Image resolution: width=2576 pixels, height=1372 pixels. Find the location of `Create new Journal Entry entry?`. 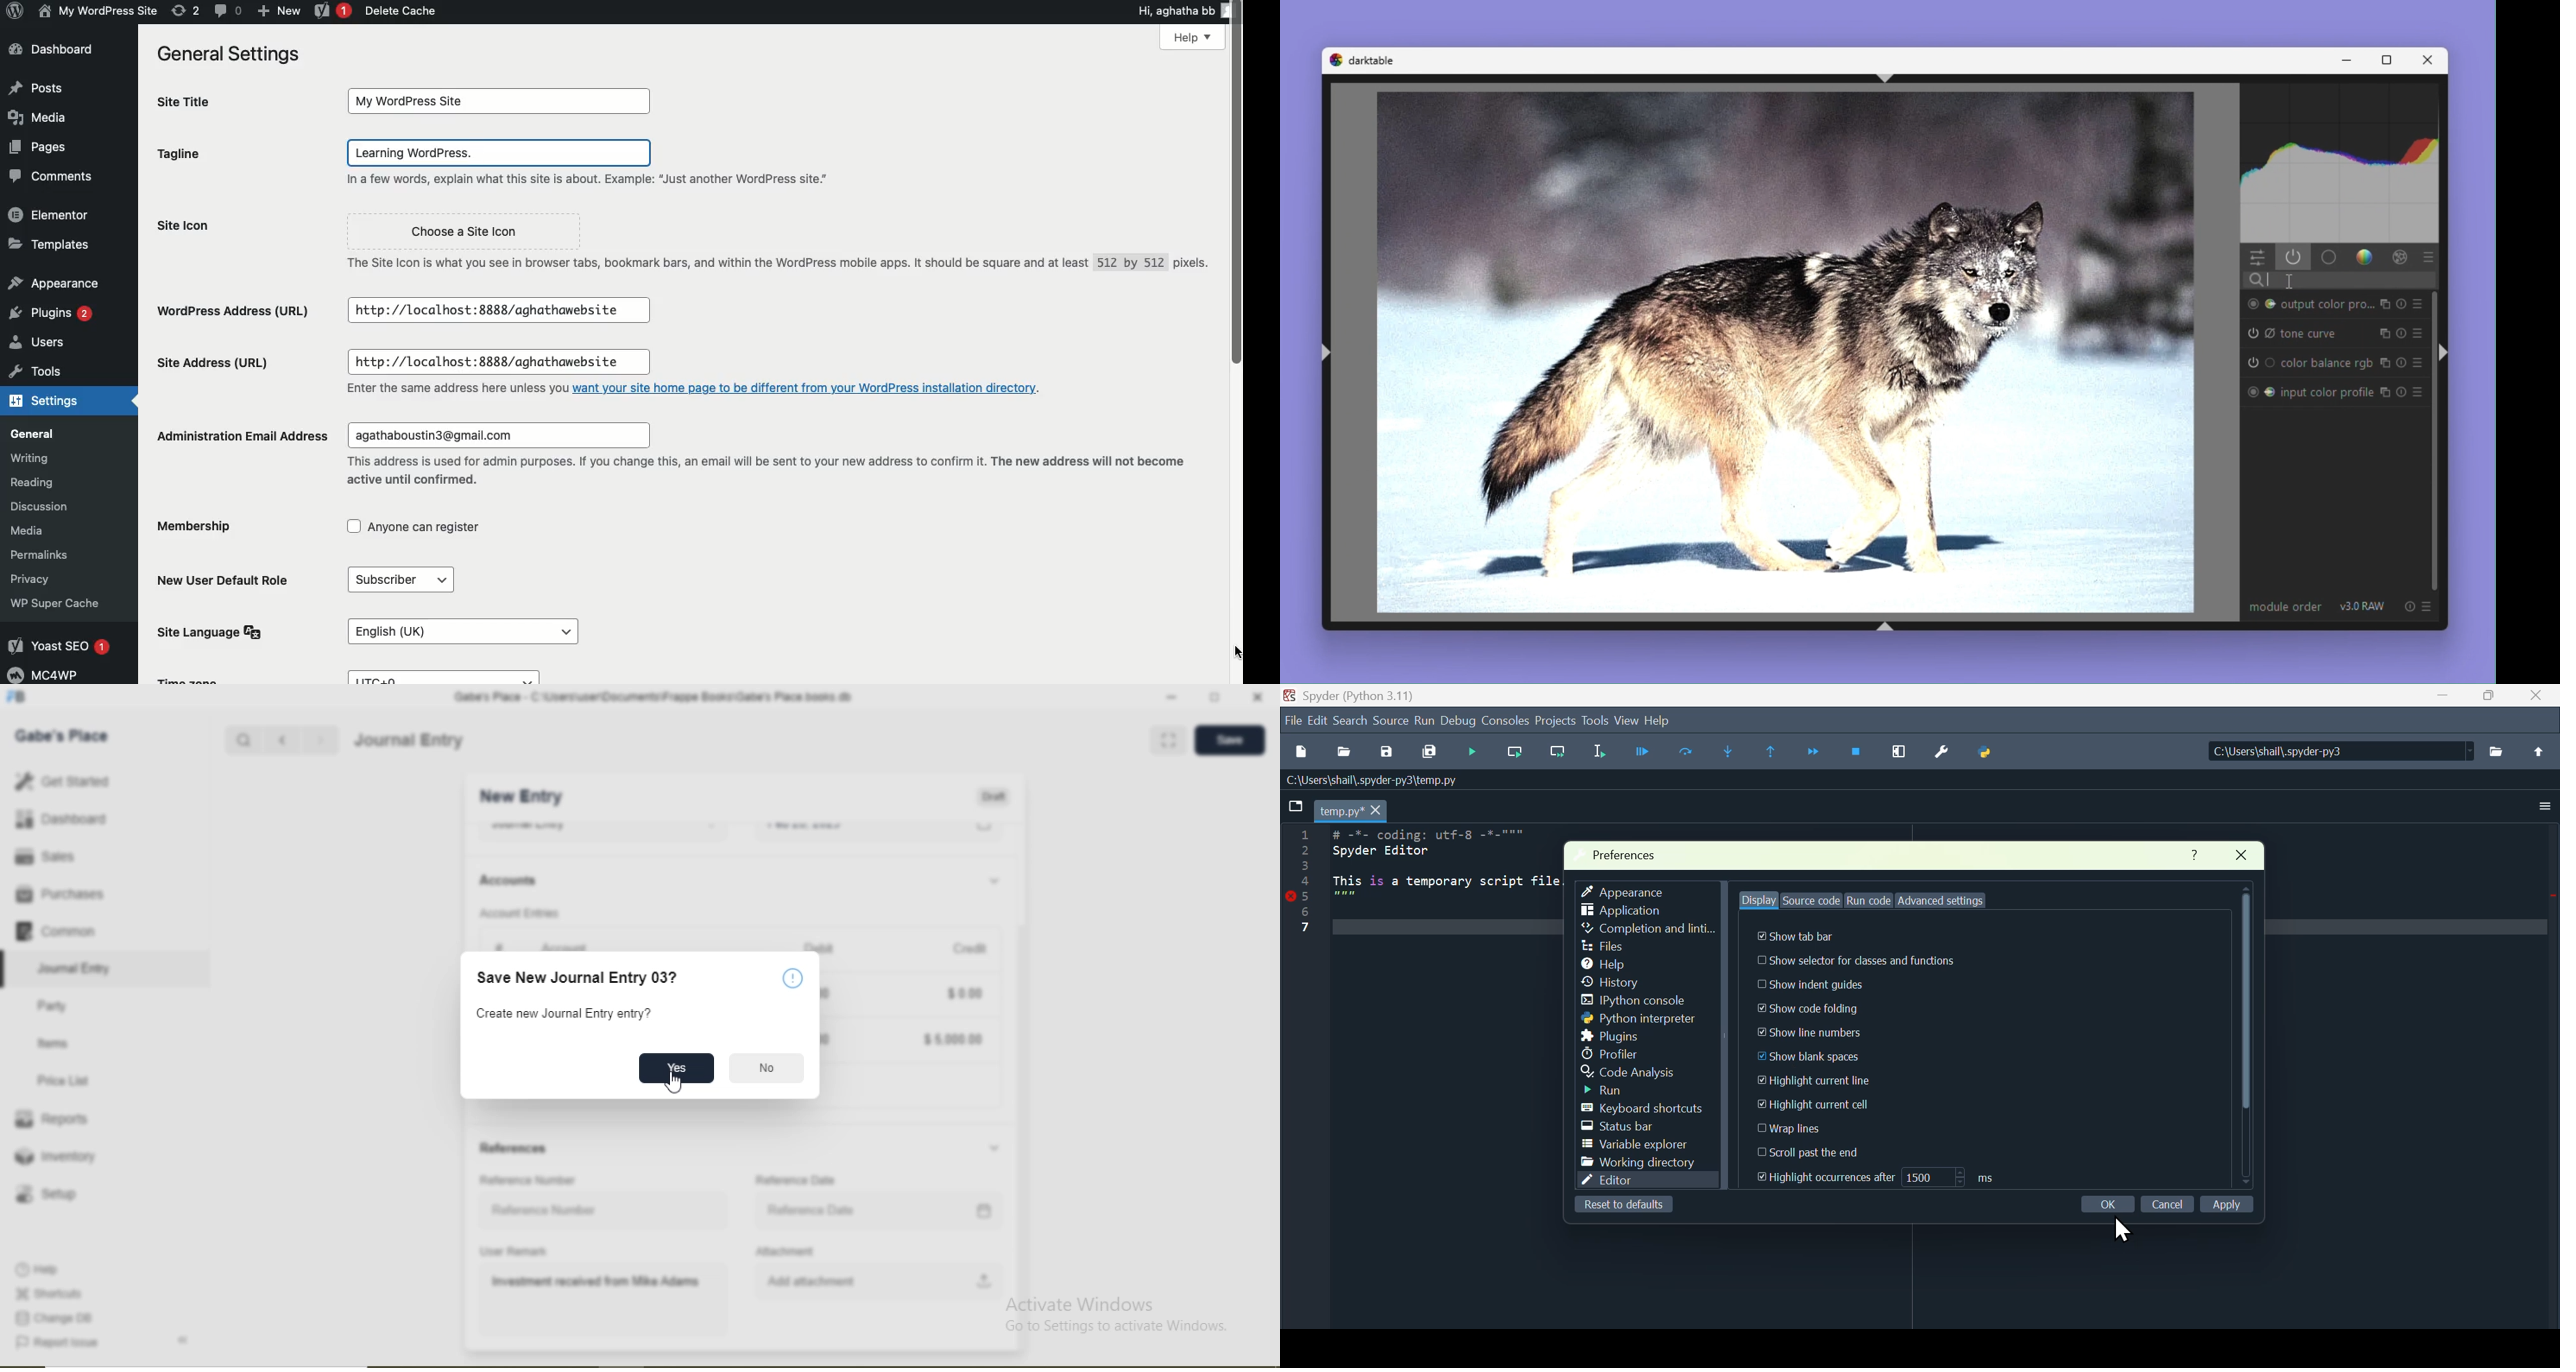

Create new Journal Entry entry? is located at coordinates (566, 1014).